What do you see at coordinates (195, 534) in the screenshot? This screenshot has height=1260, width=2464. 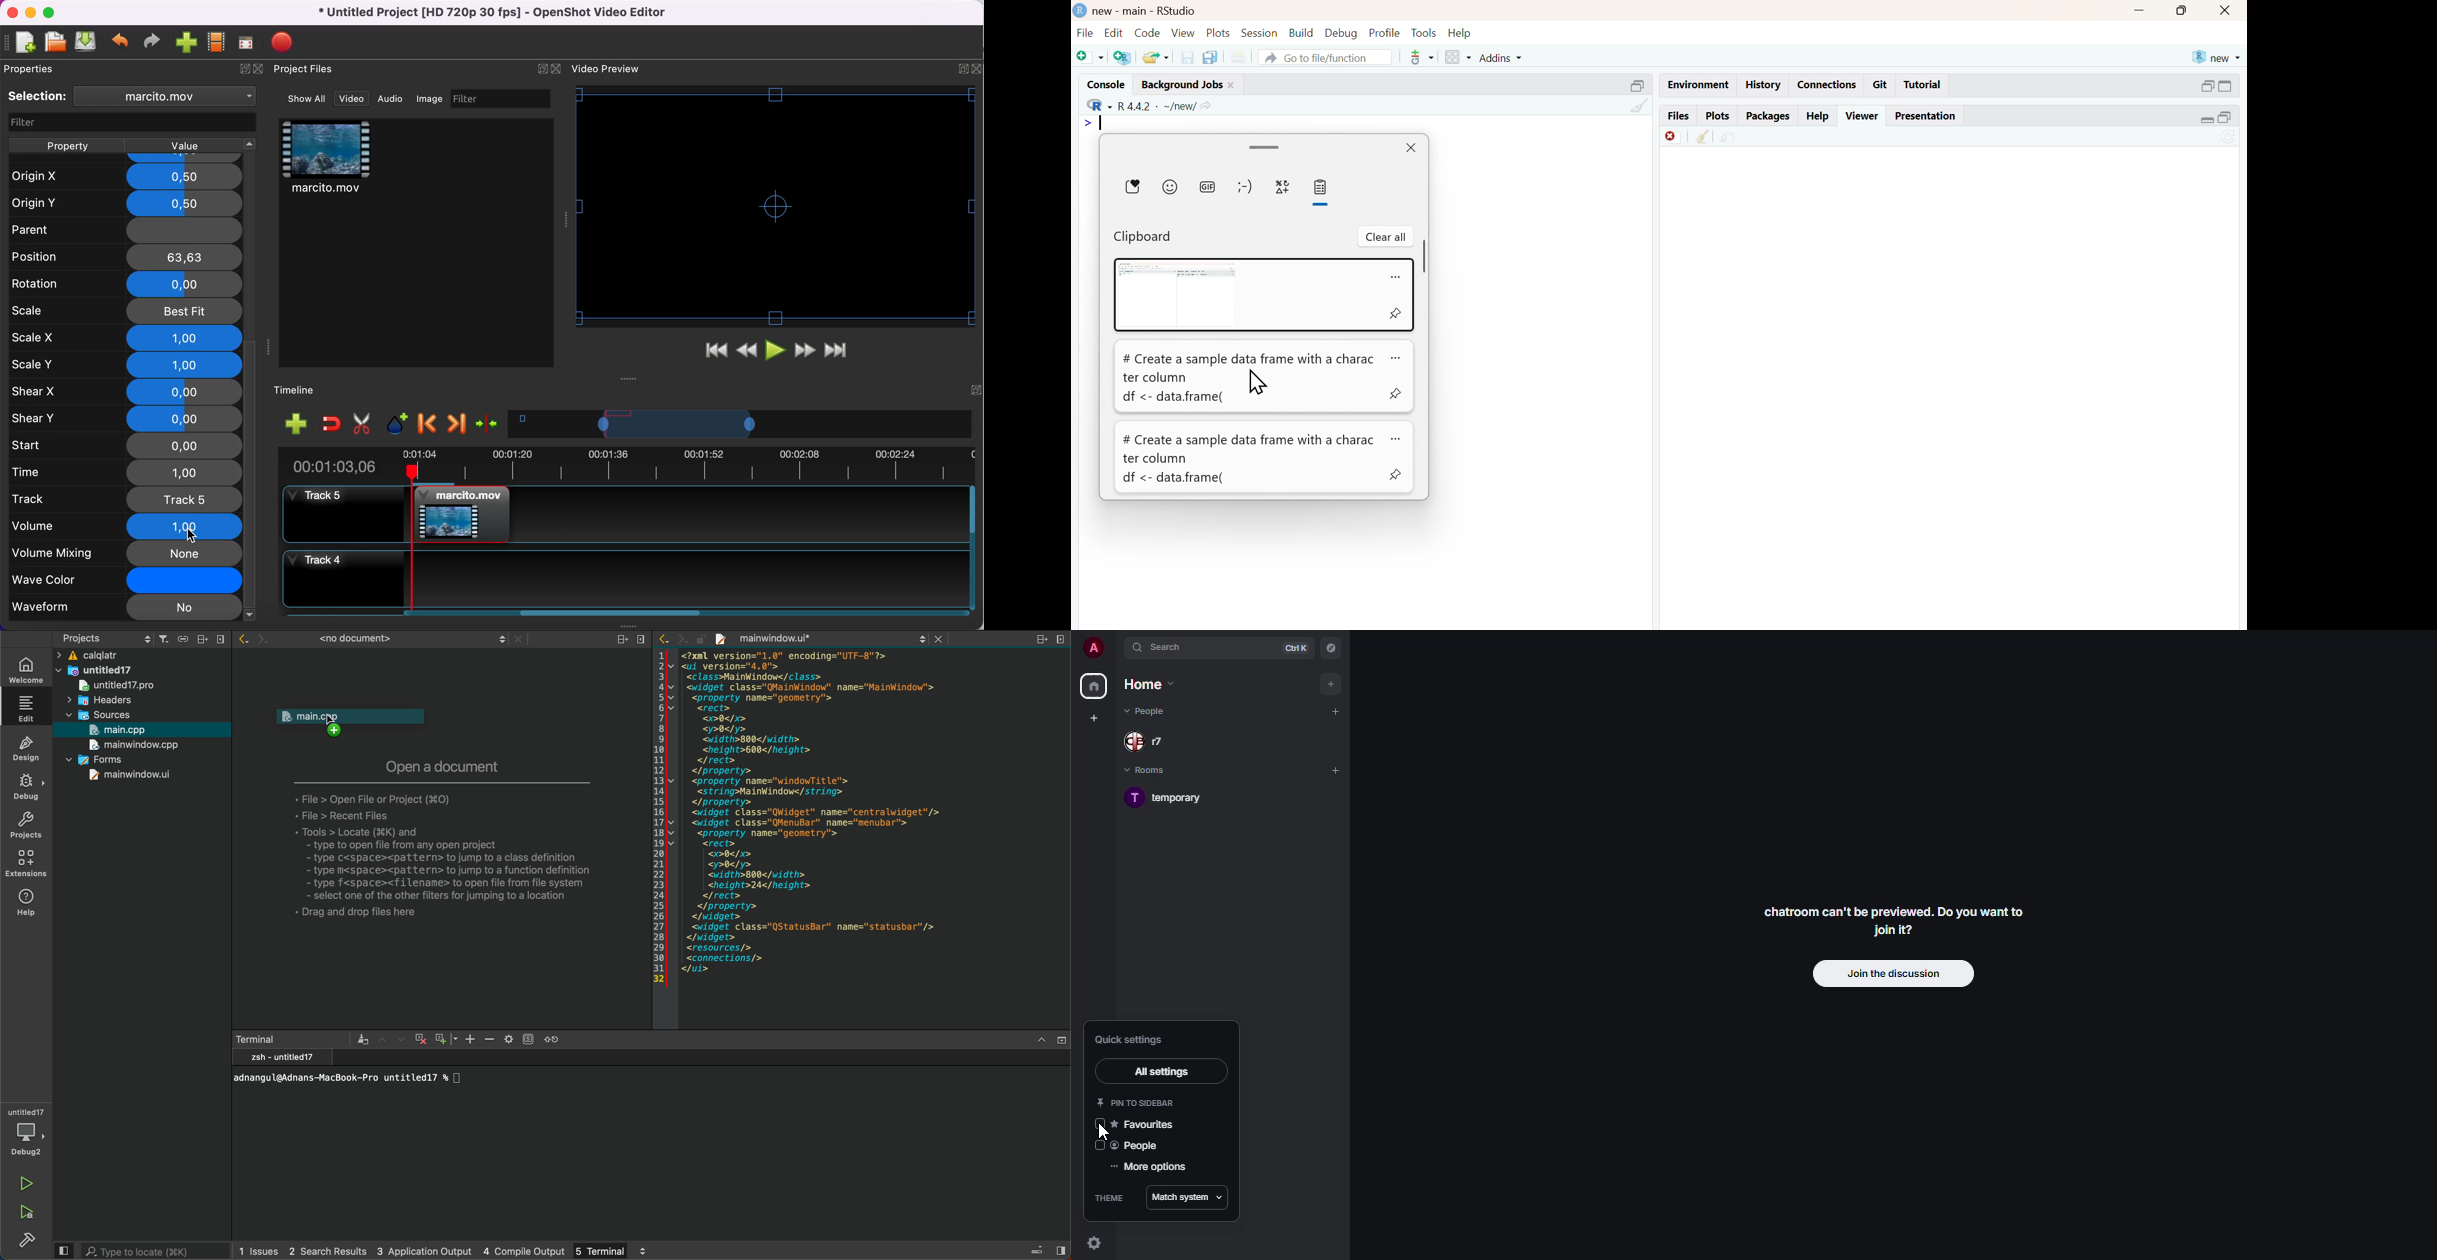 I see `cursor` at bounding box center [195, 534].